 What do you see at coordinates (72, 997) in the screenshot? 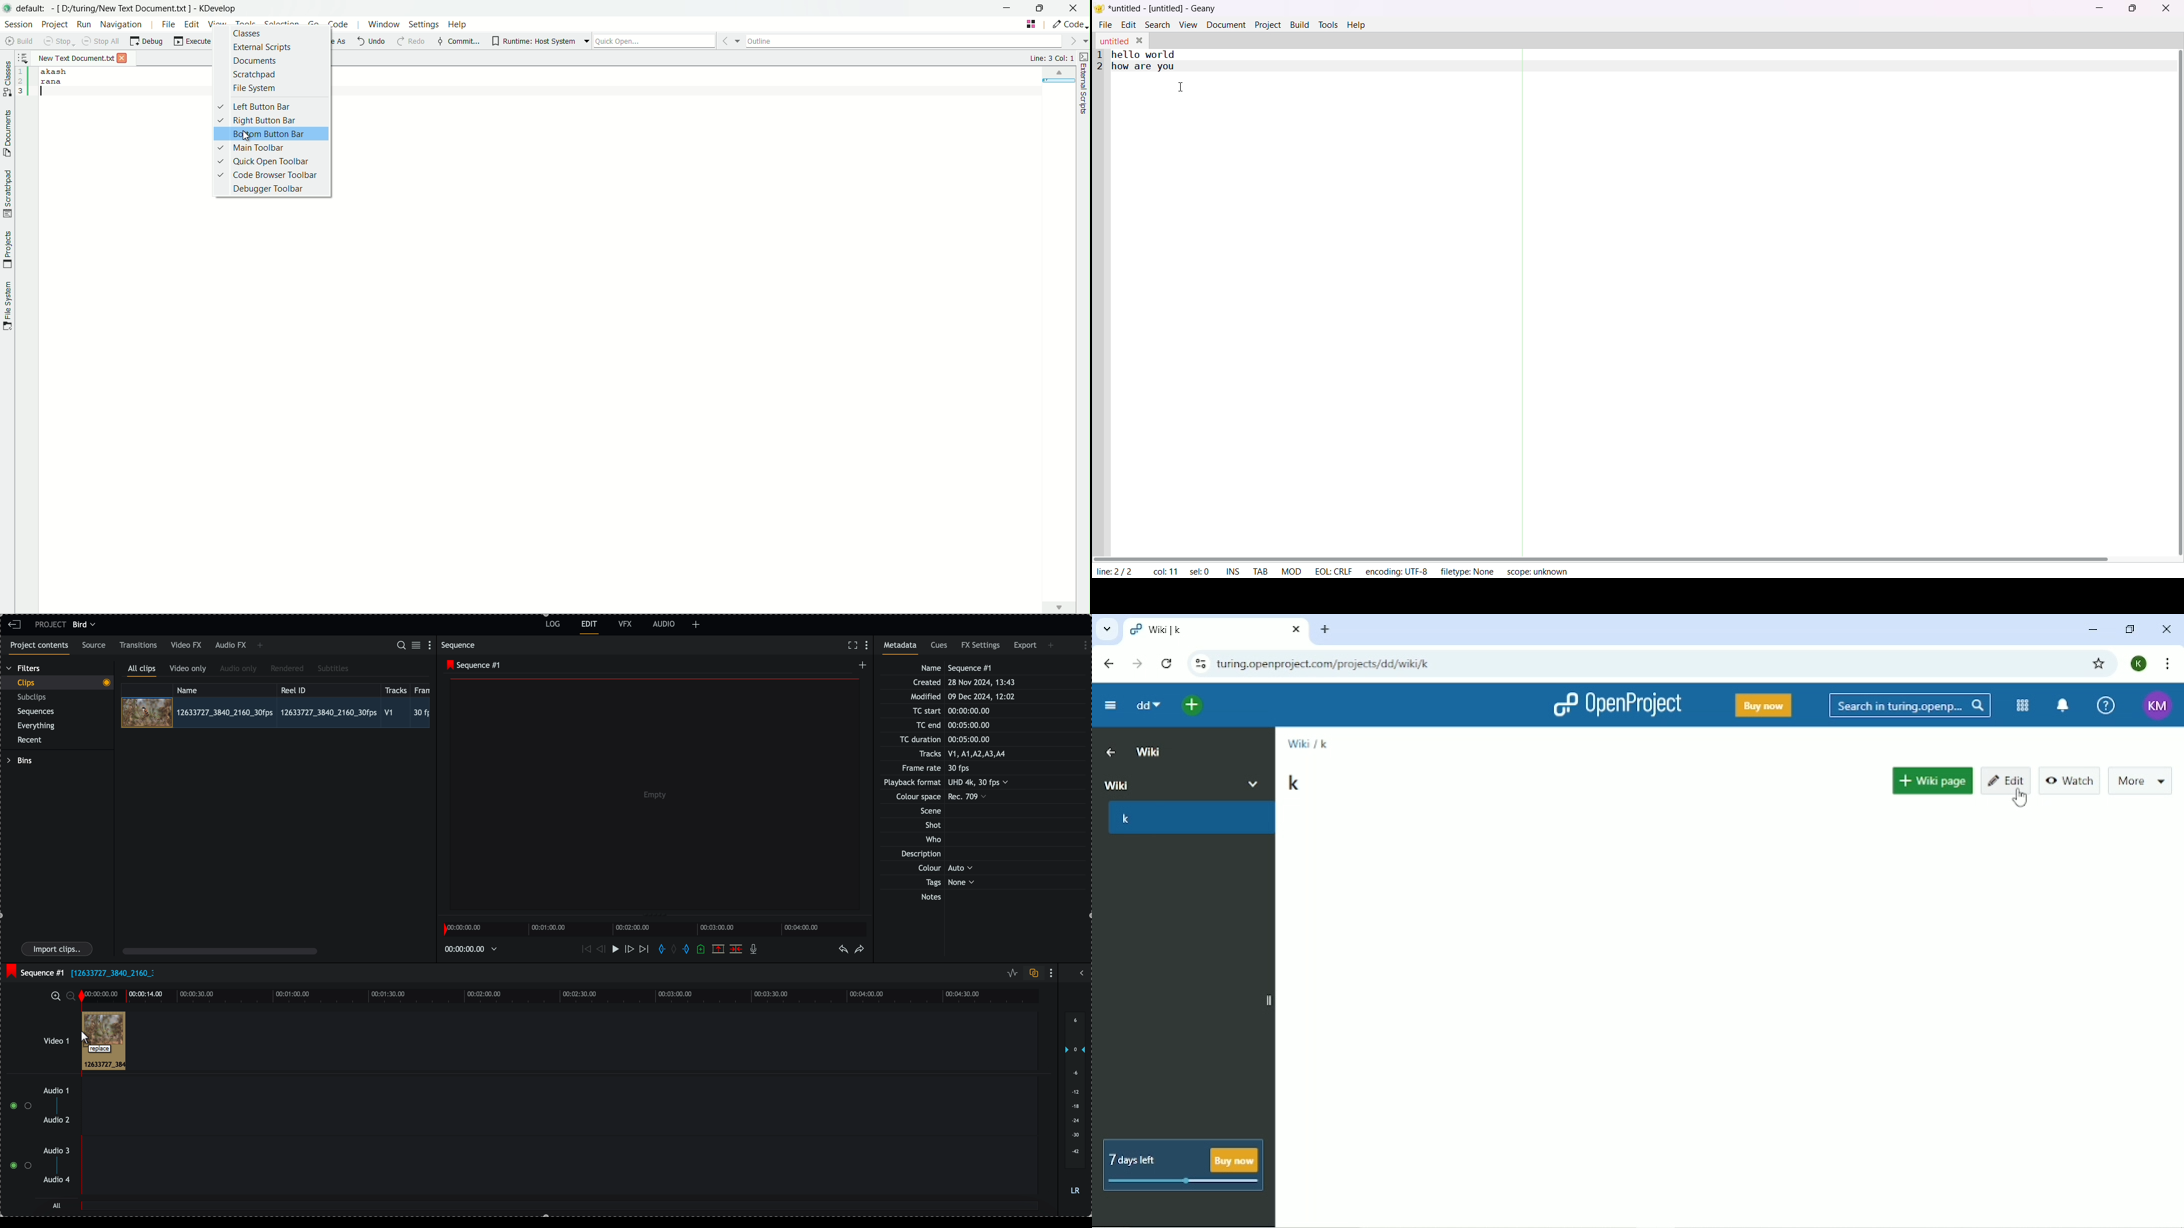
I see `zoom ouy` at bounding box center [72, 997].